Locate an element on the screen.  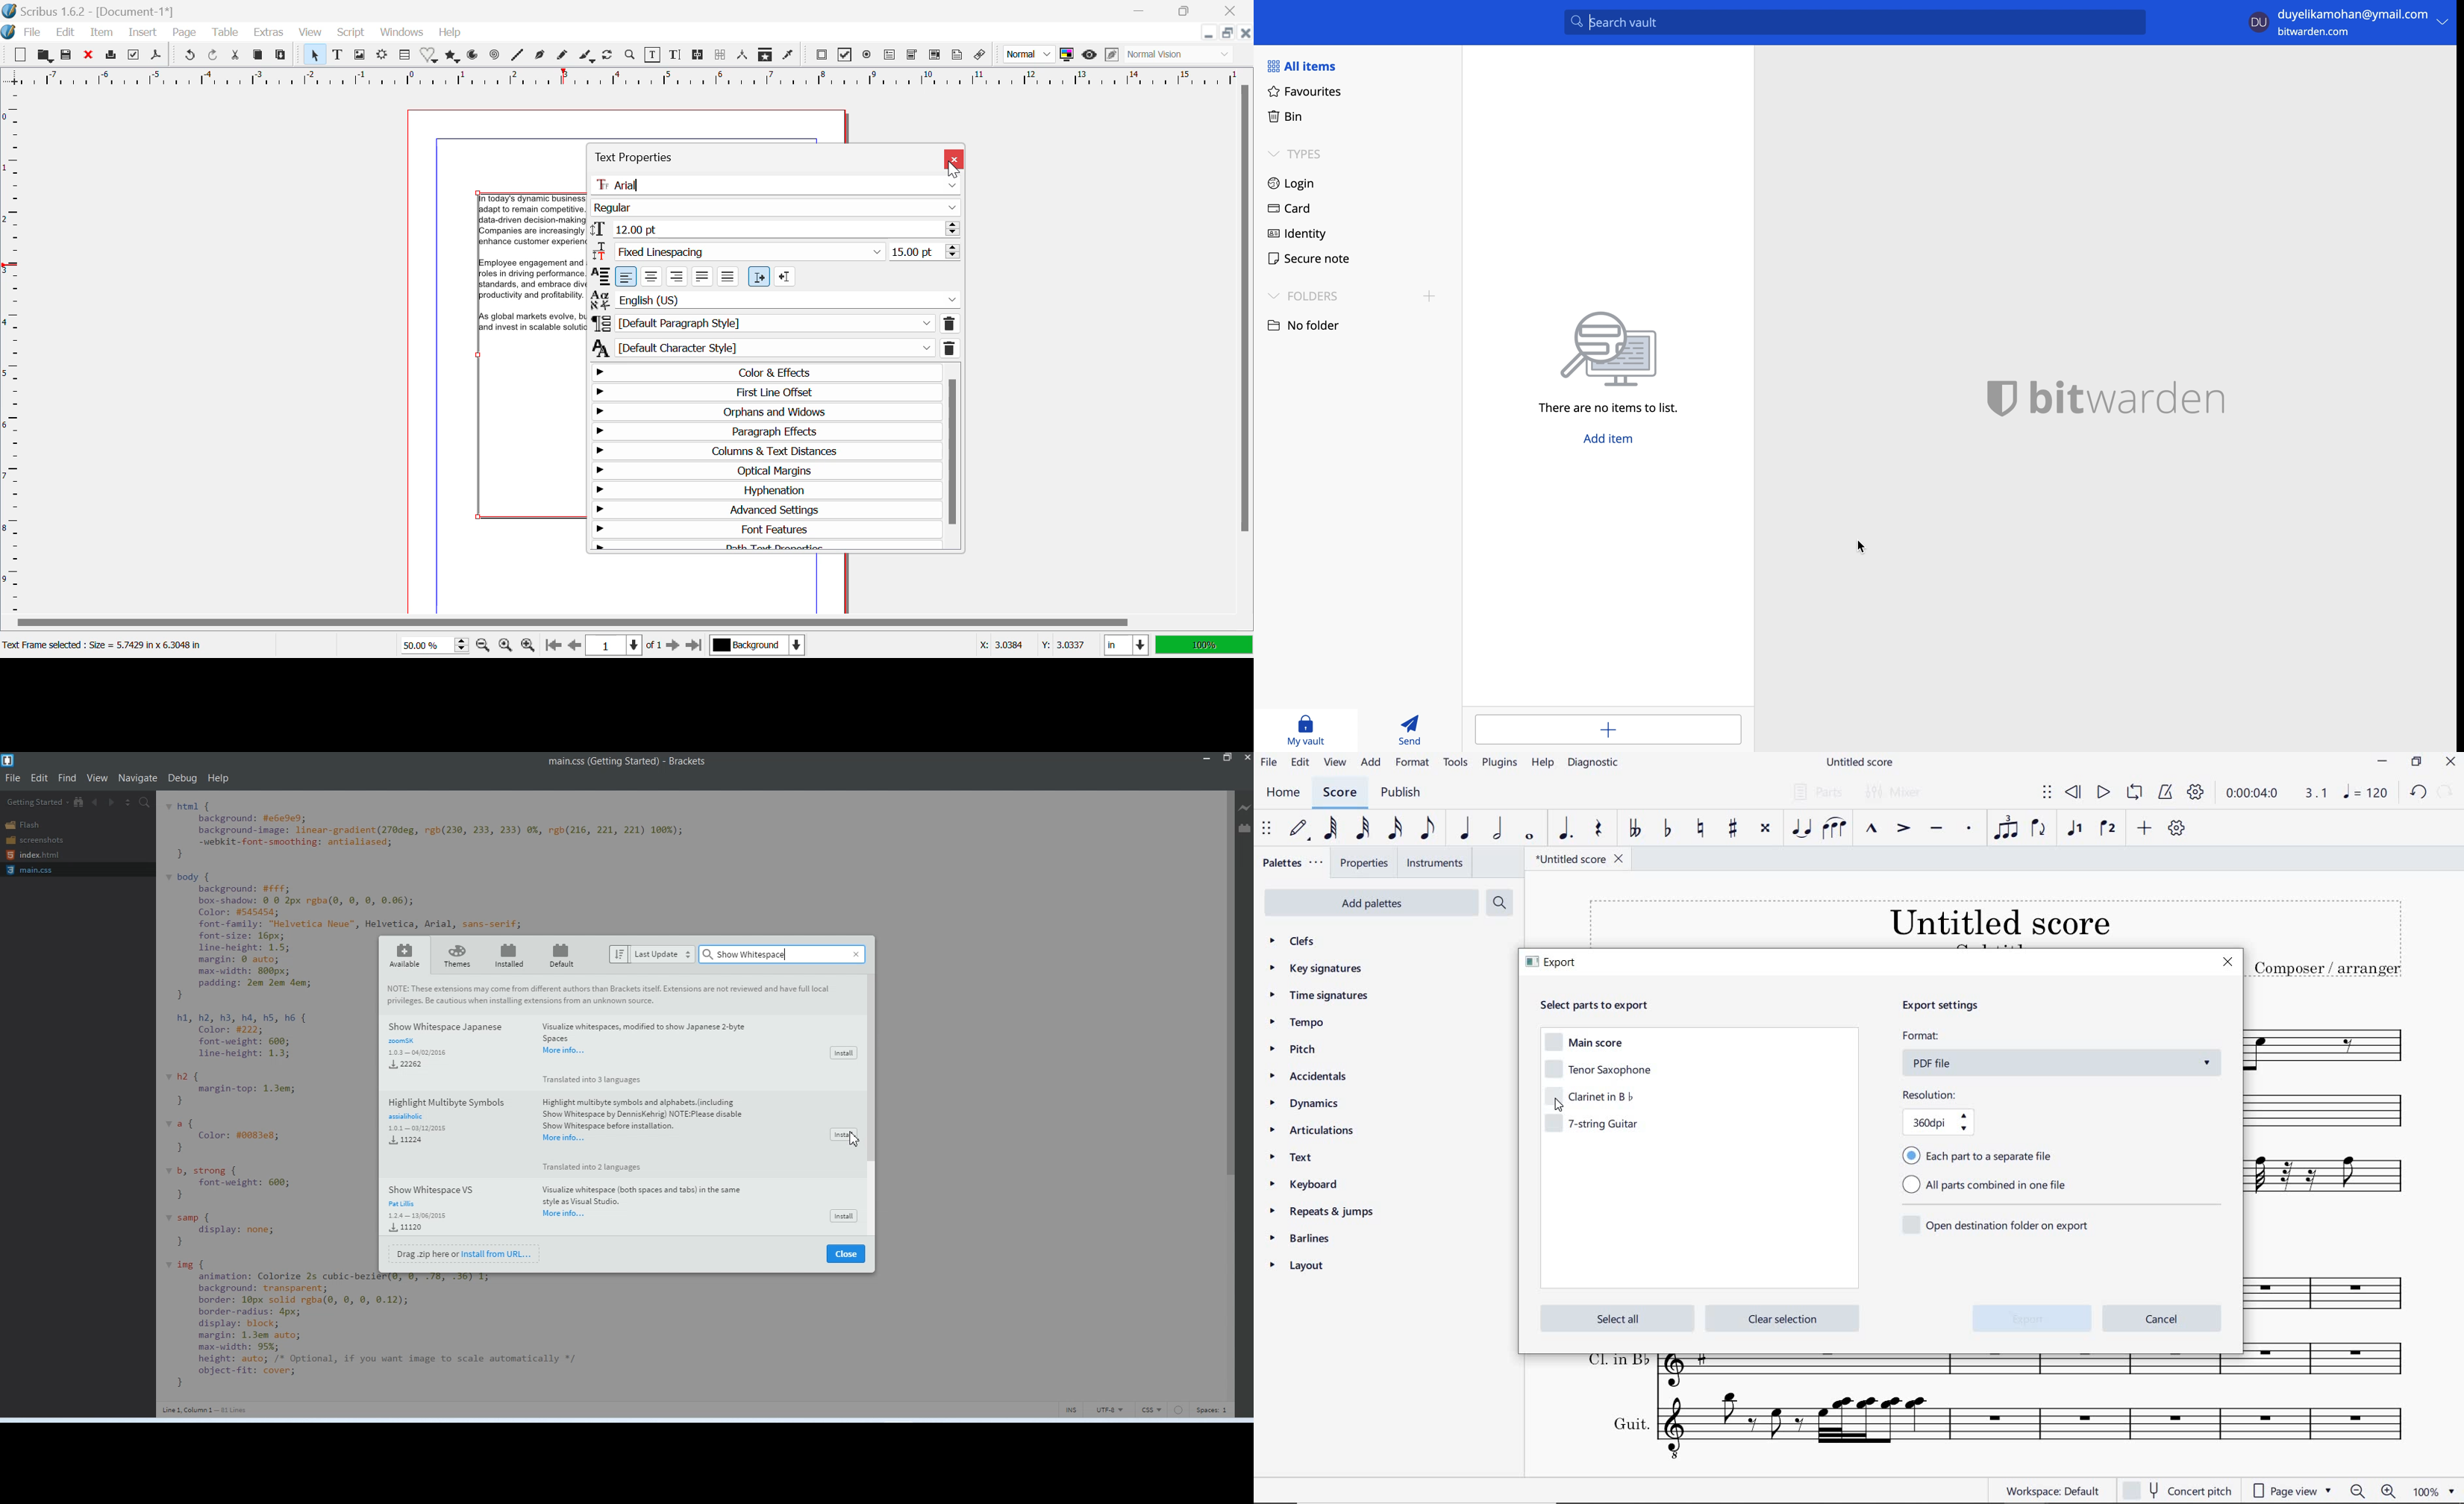
Font Style is located at coordinates (774, 209).